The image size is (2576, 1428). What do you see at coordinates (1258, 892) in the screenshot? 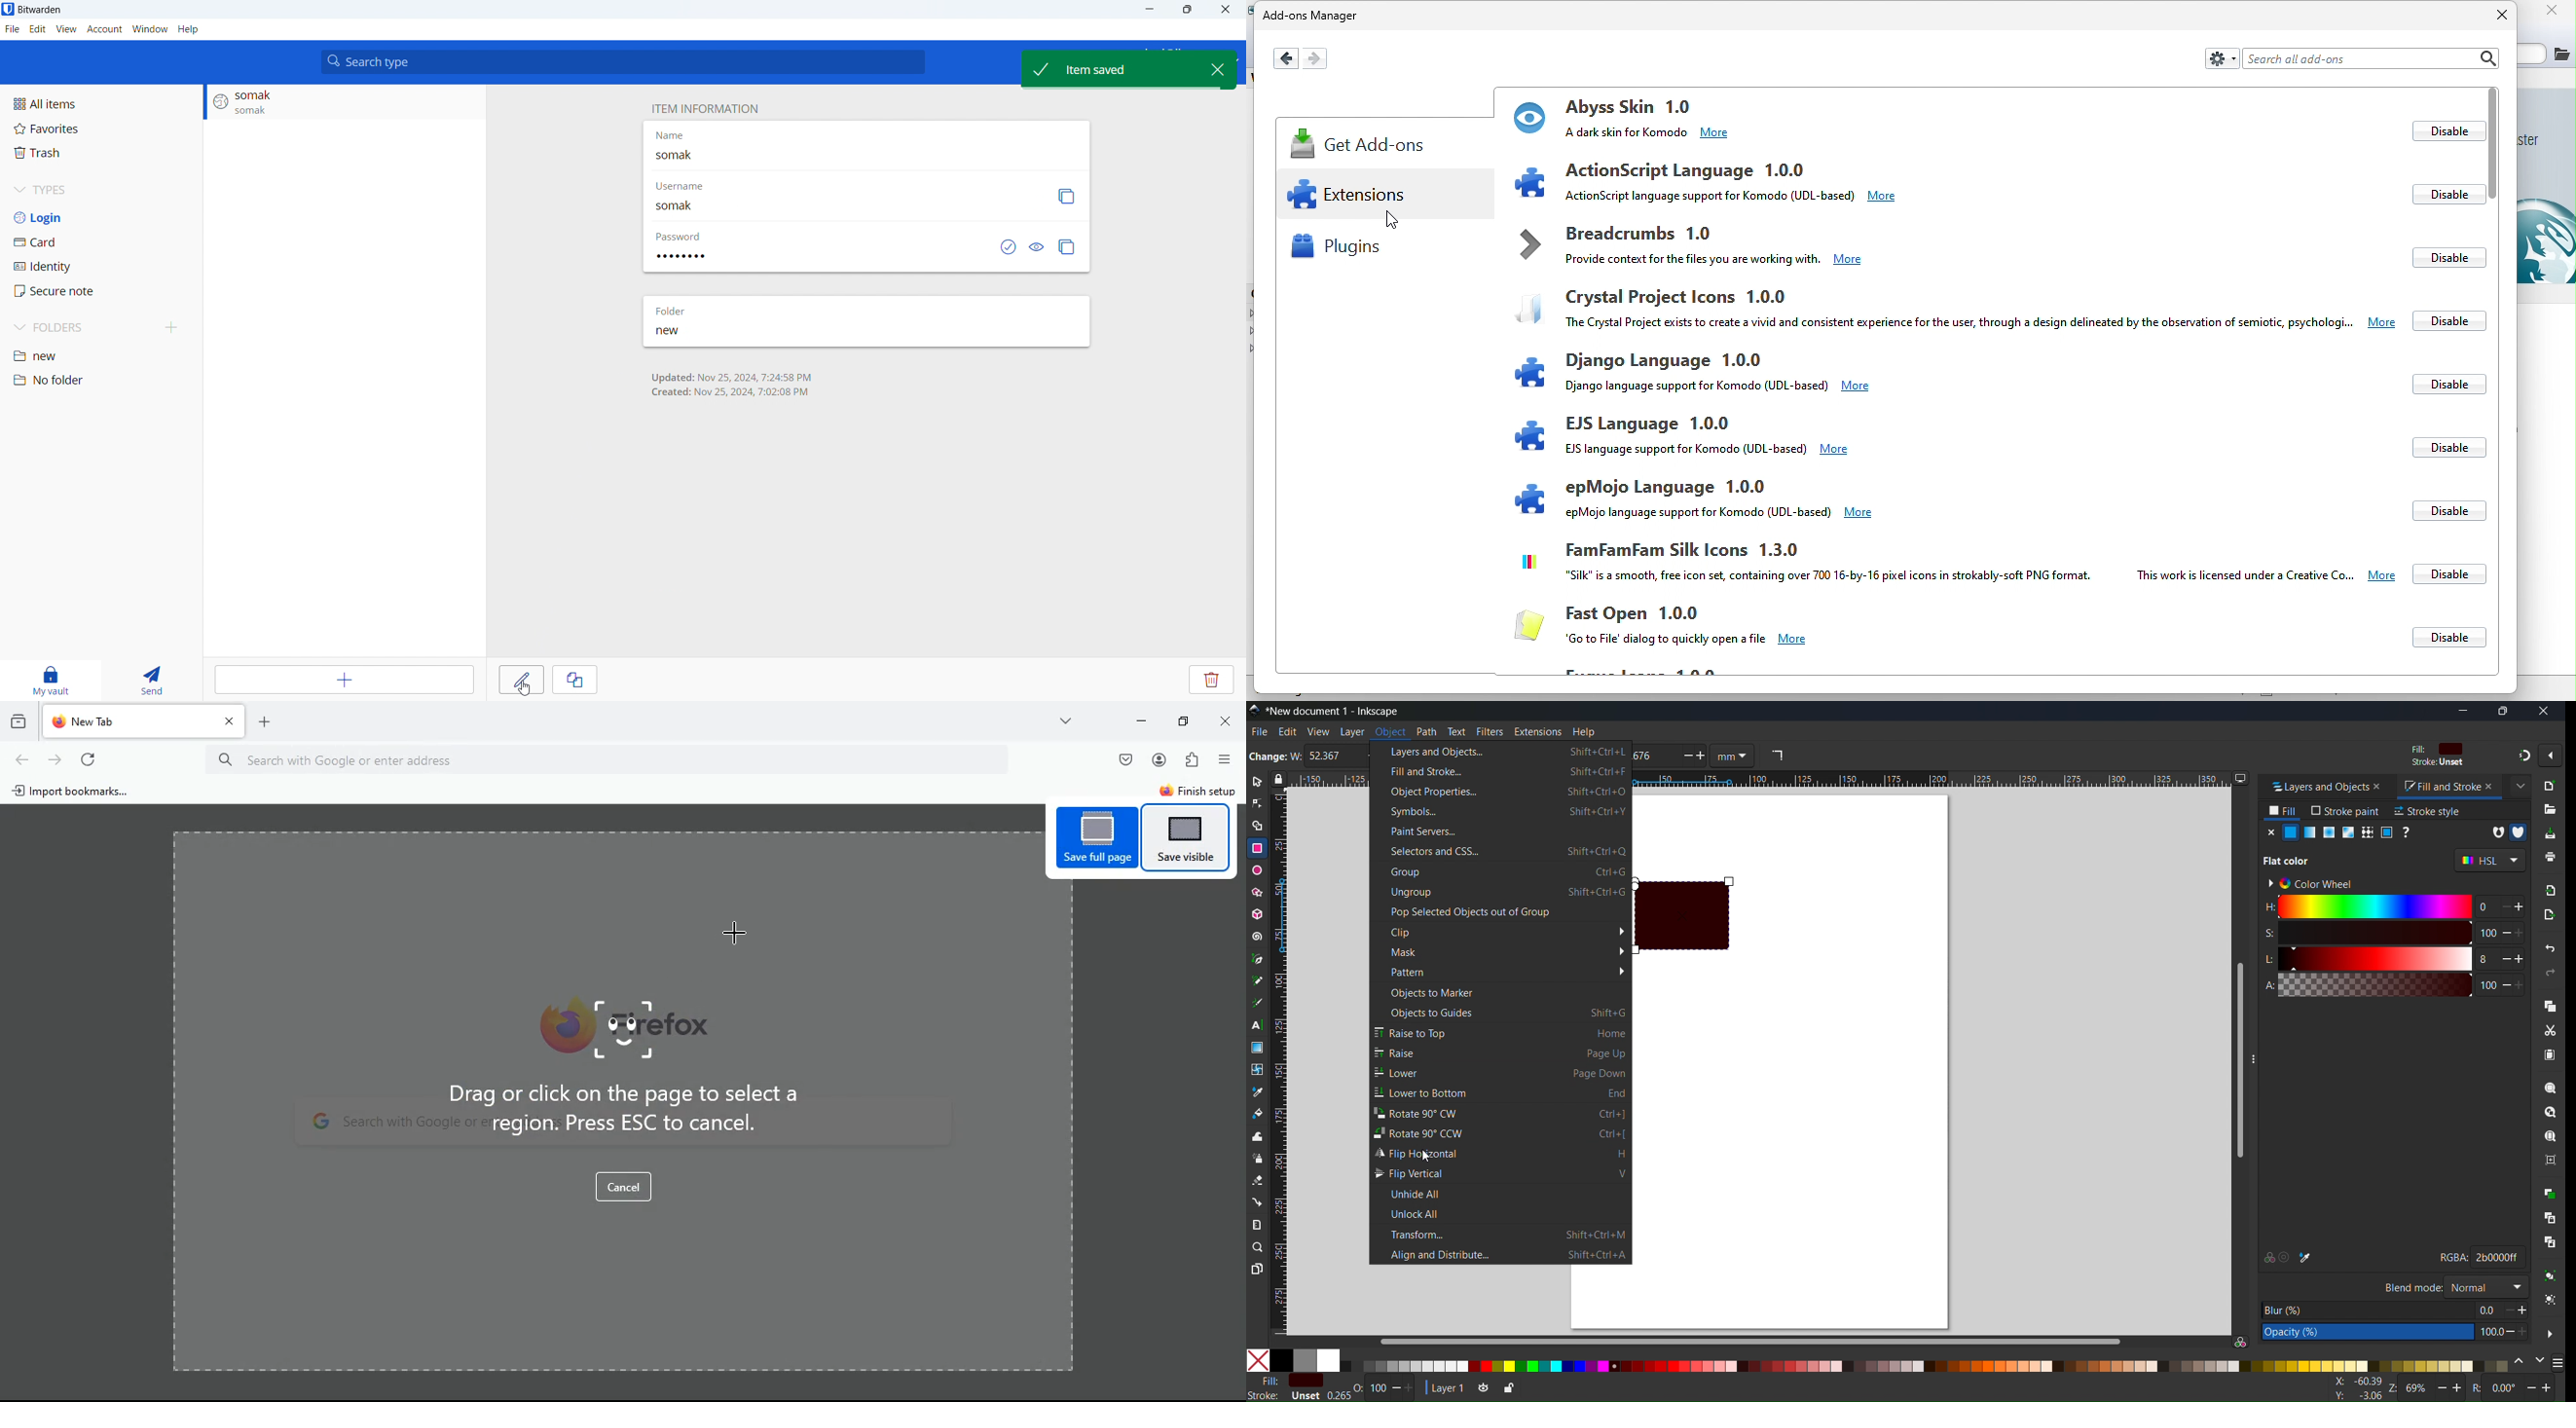
I see `star/ Polygon tool` at bounding box center [1258, 892].